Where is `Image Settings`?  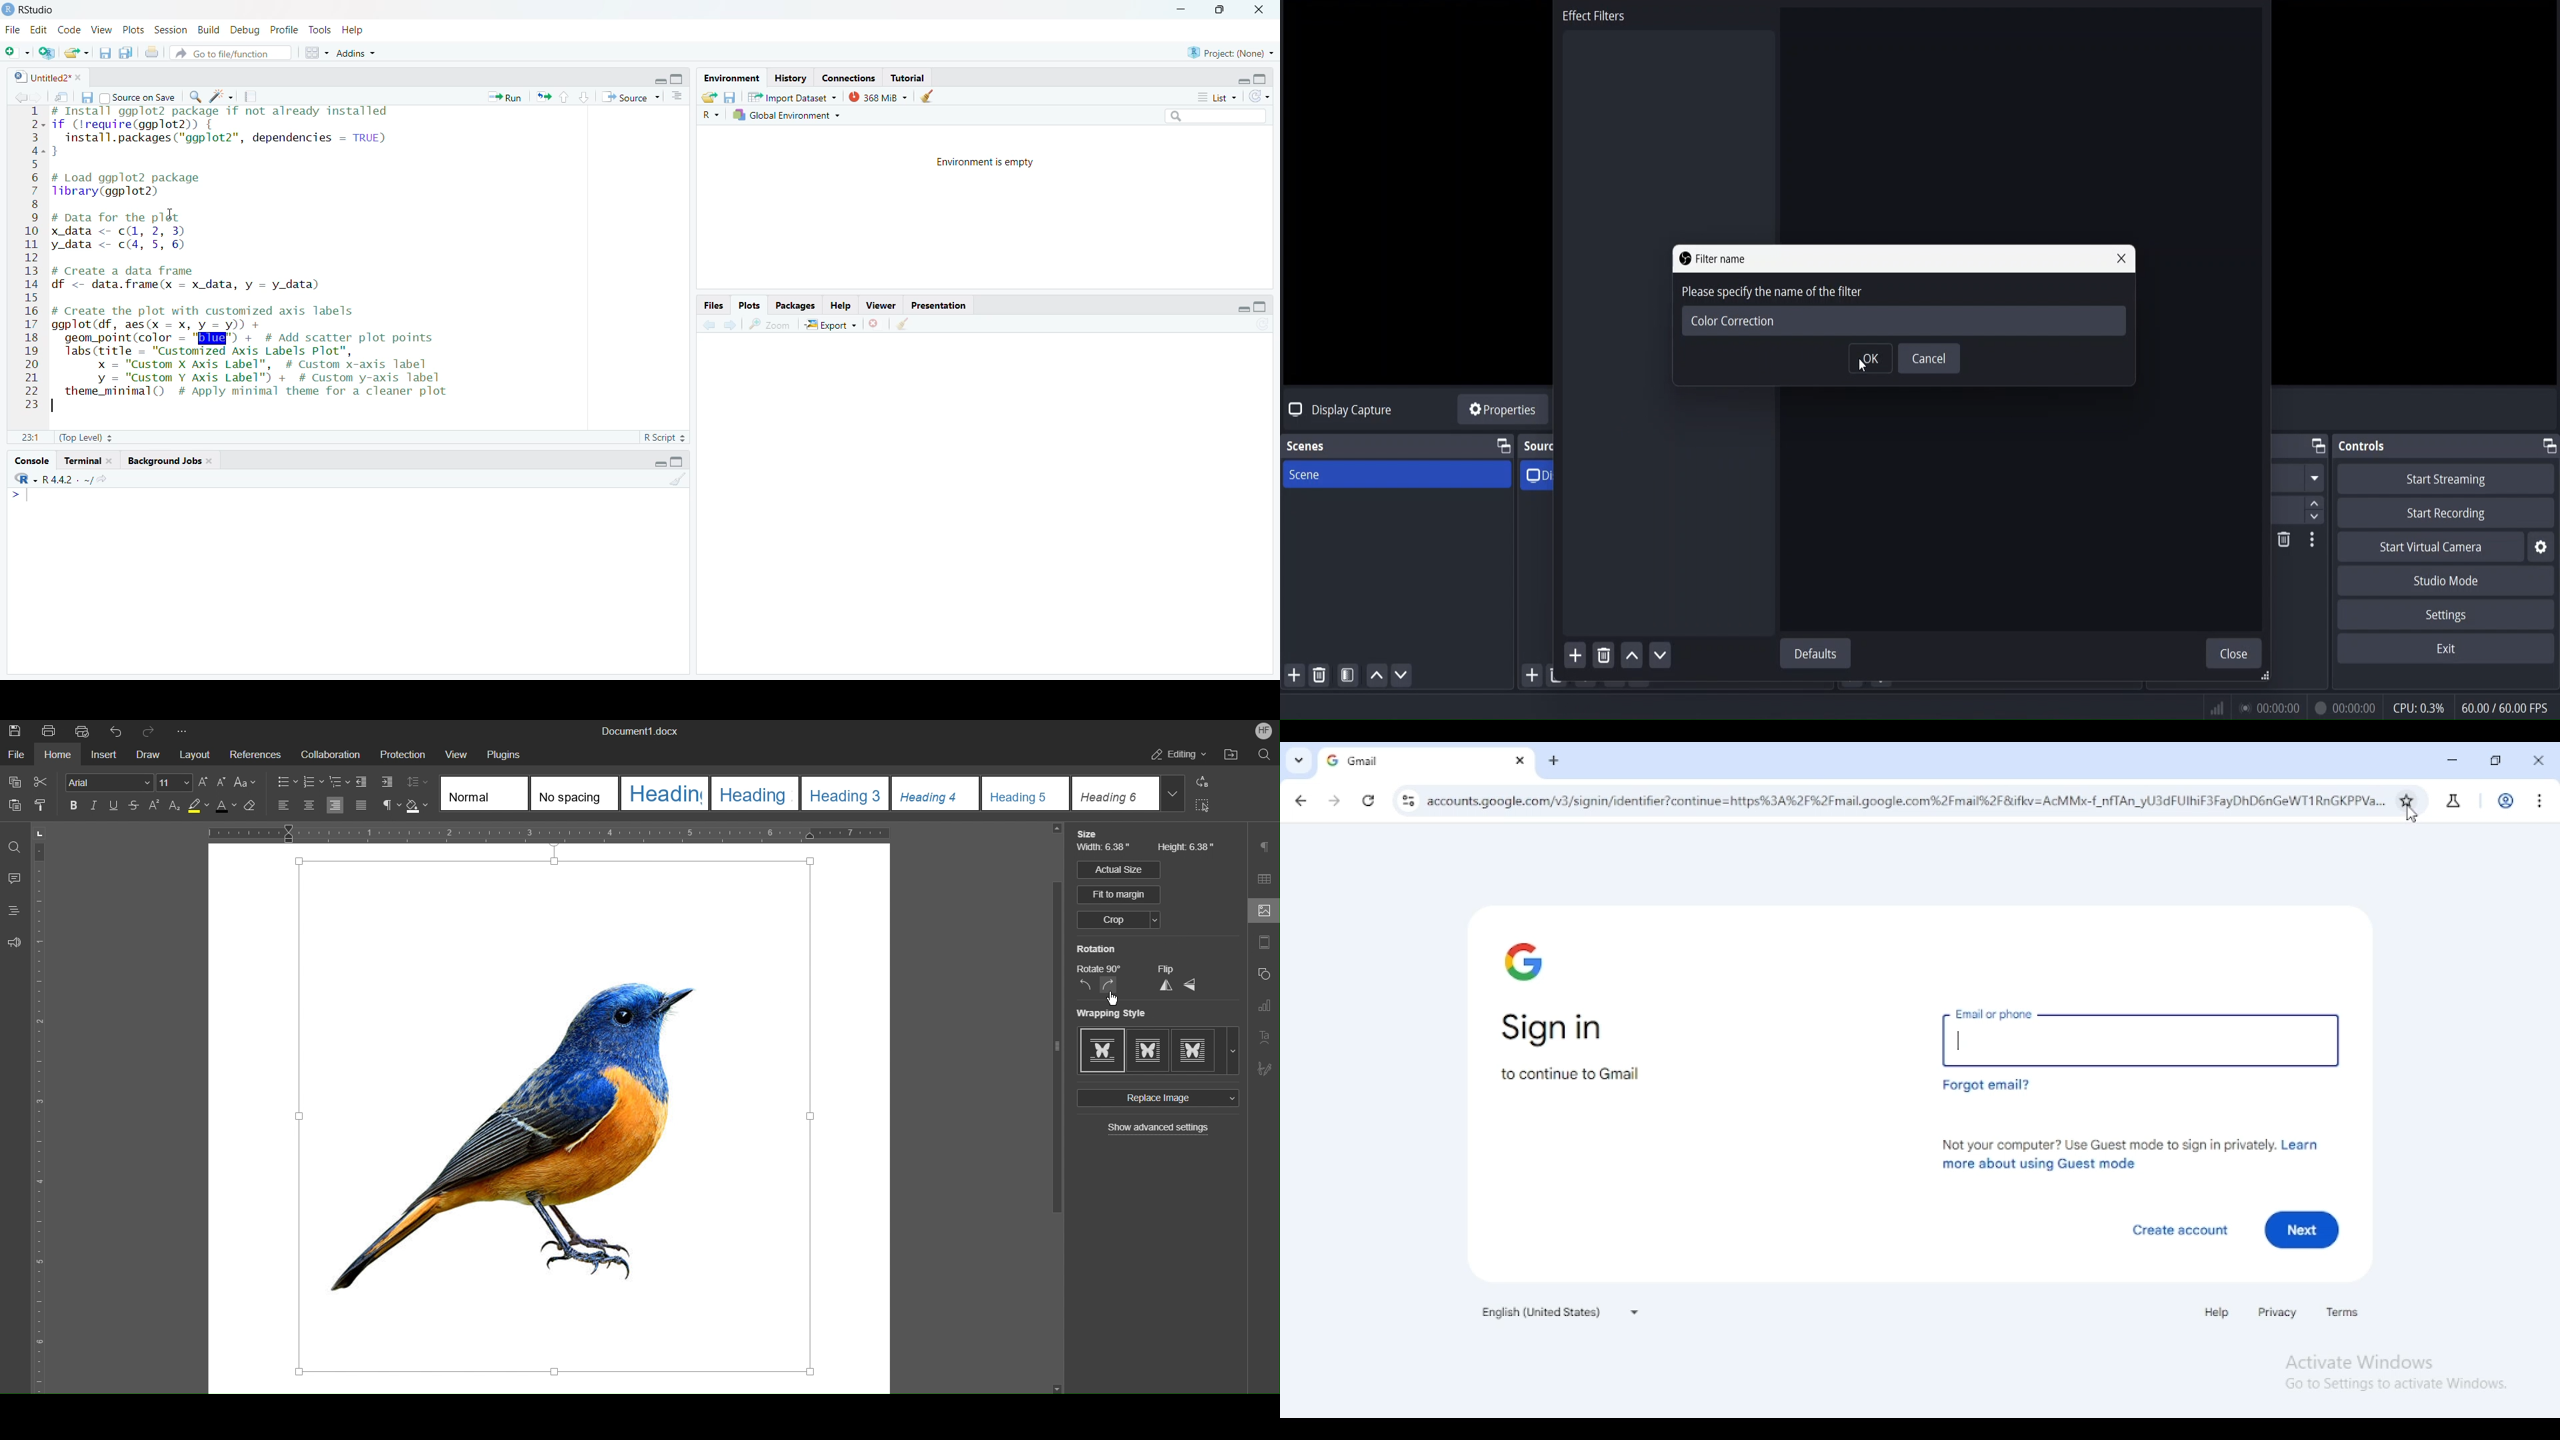
Image Settings is located at coordinates (1264, 912).